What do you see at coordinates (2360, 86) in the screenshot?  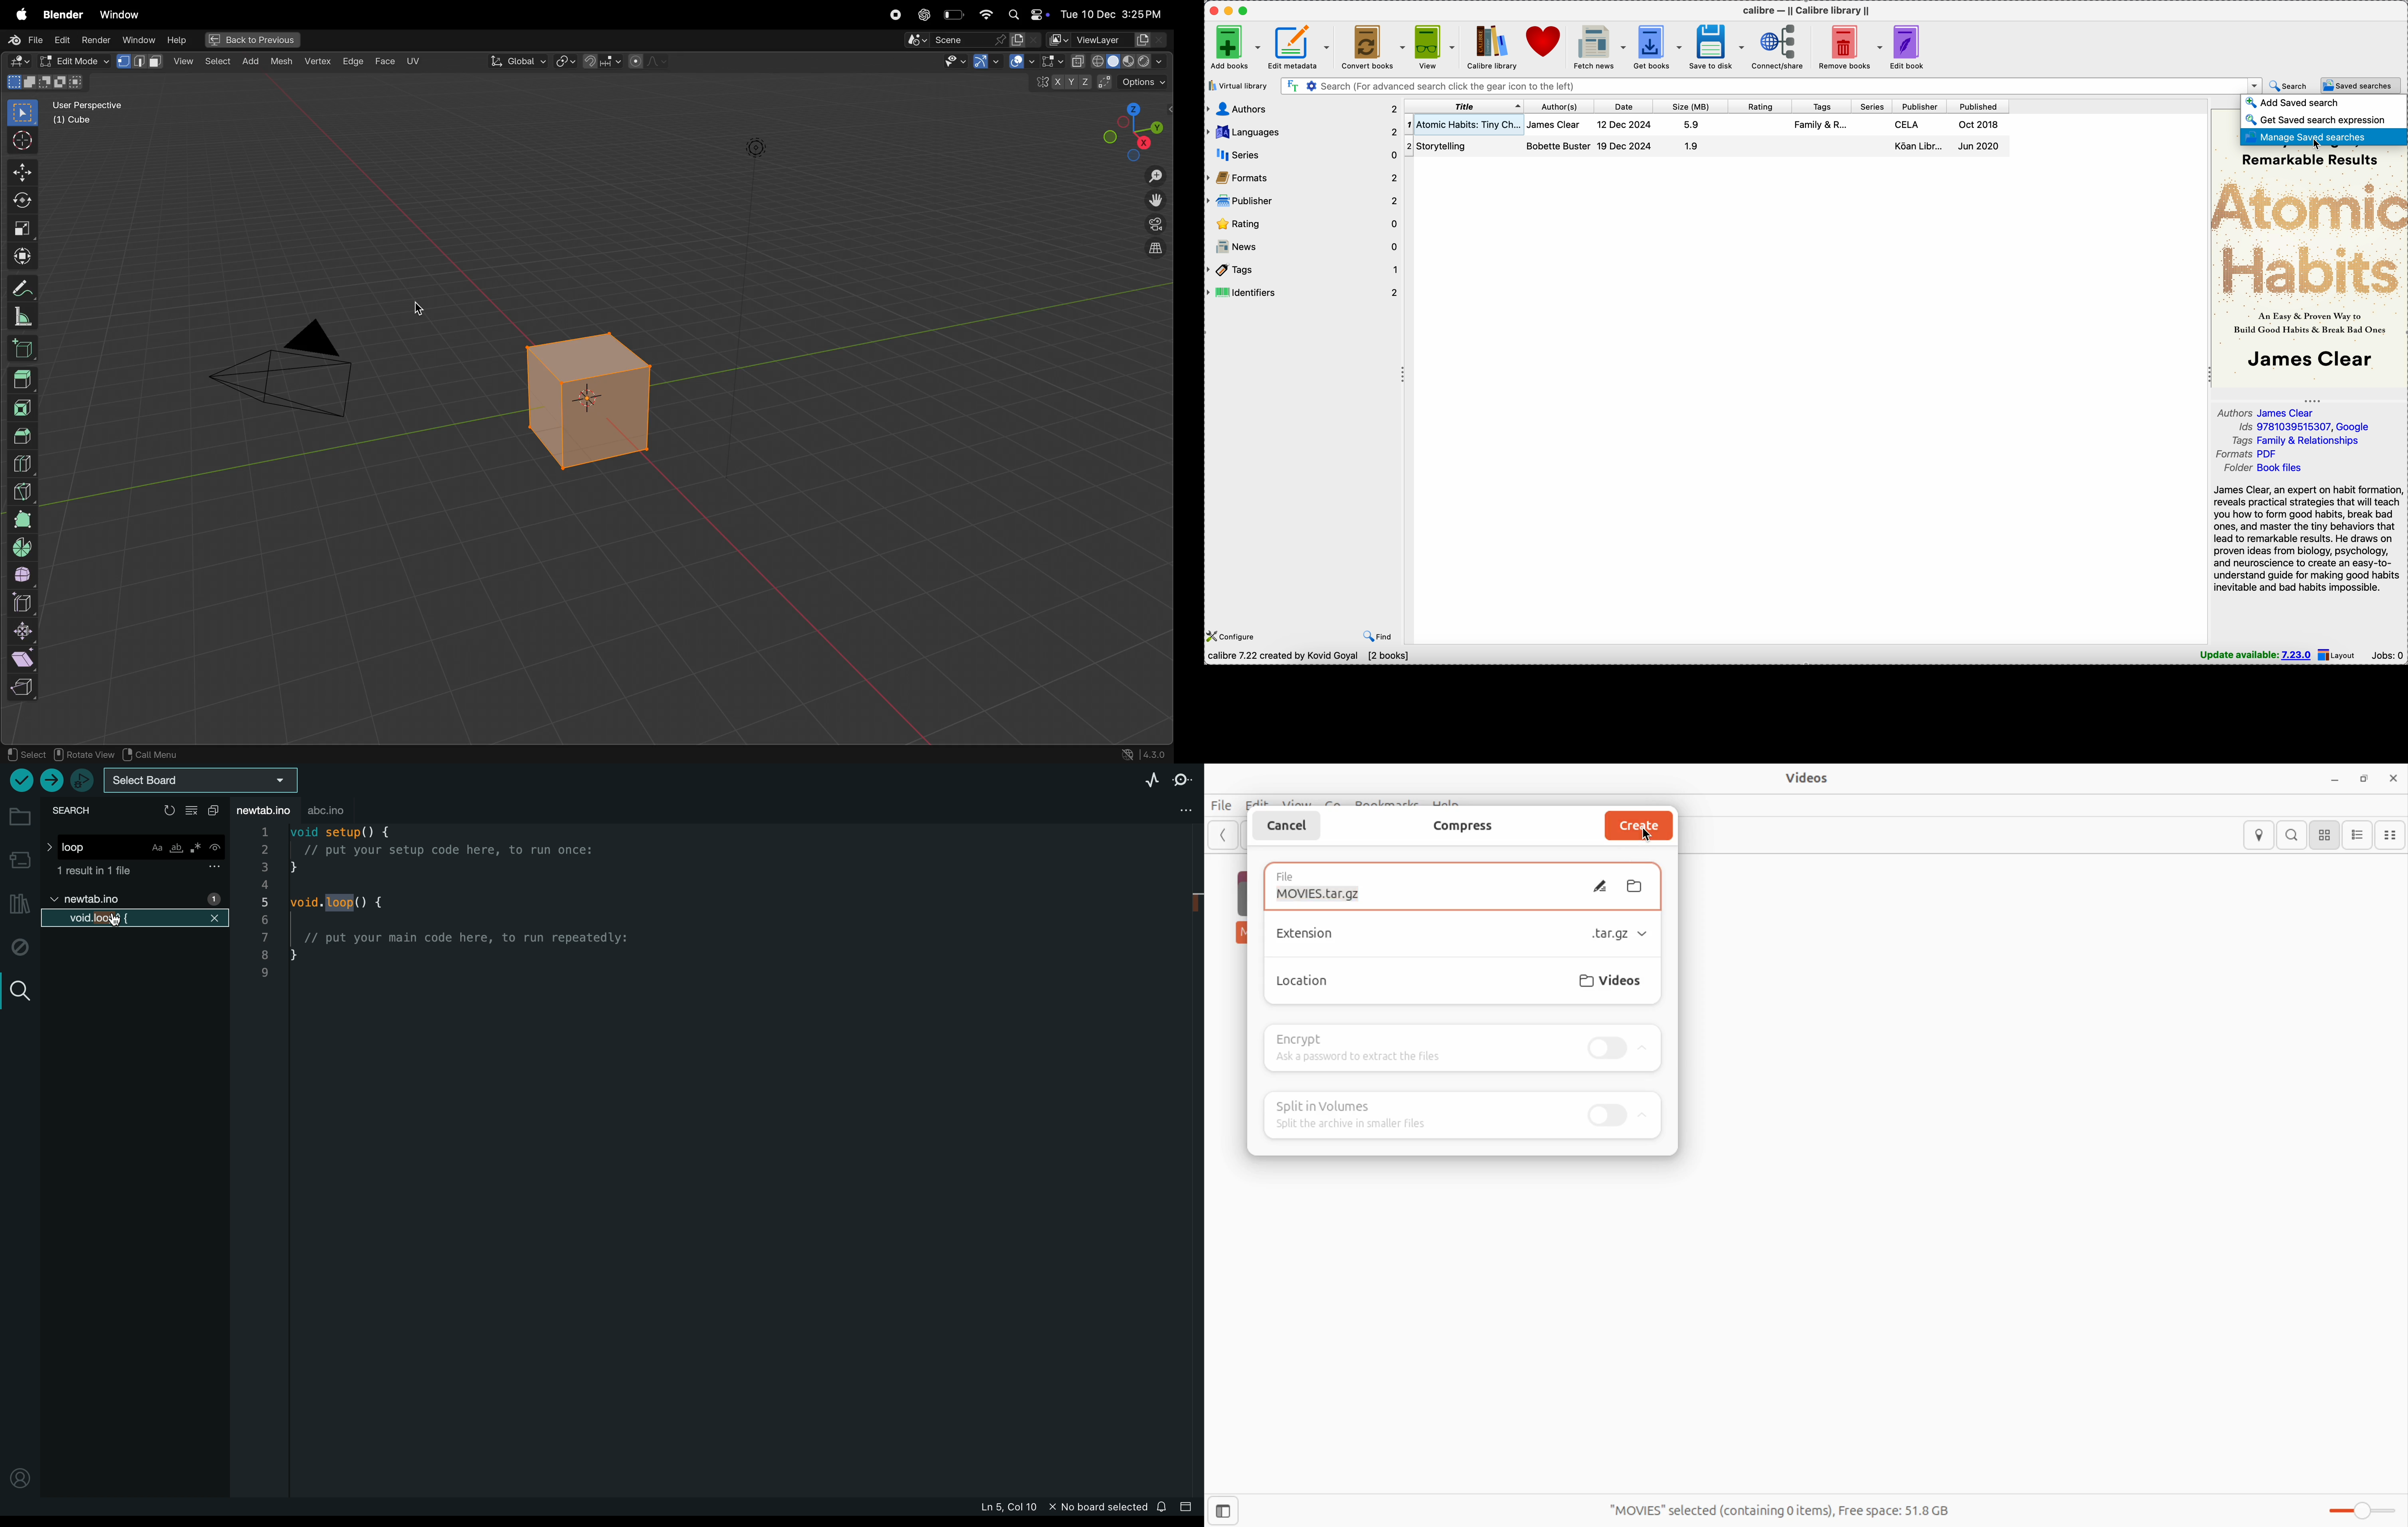 I see `saved searches` at bounding box center [2360, 86].